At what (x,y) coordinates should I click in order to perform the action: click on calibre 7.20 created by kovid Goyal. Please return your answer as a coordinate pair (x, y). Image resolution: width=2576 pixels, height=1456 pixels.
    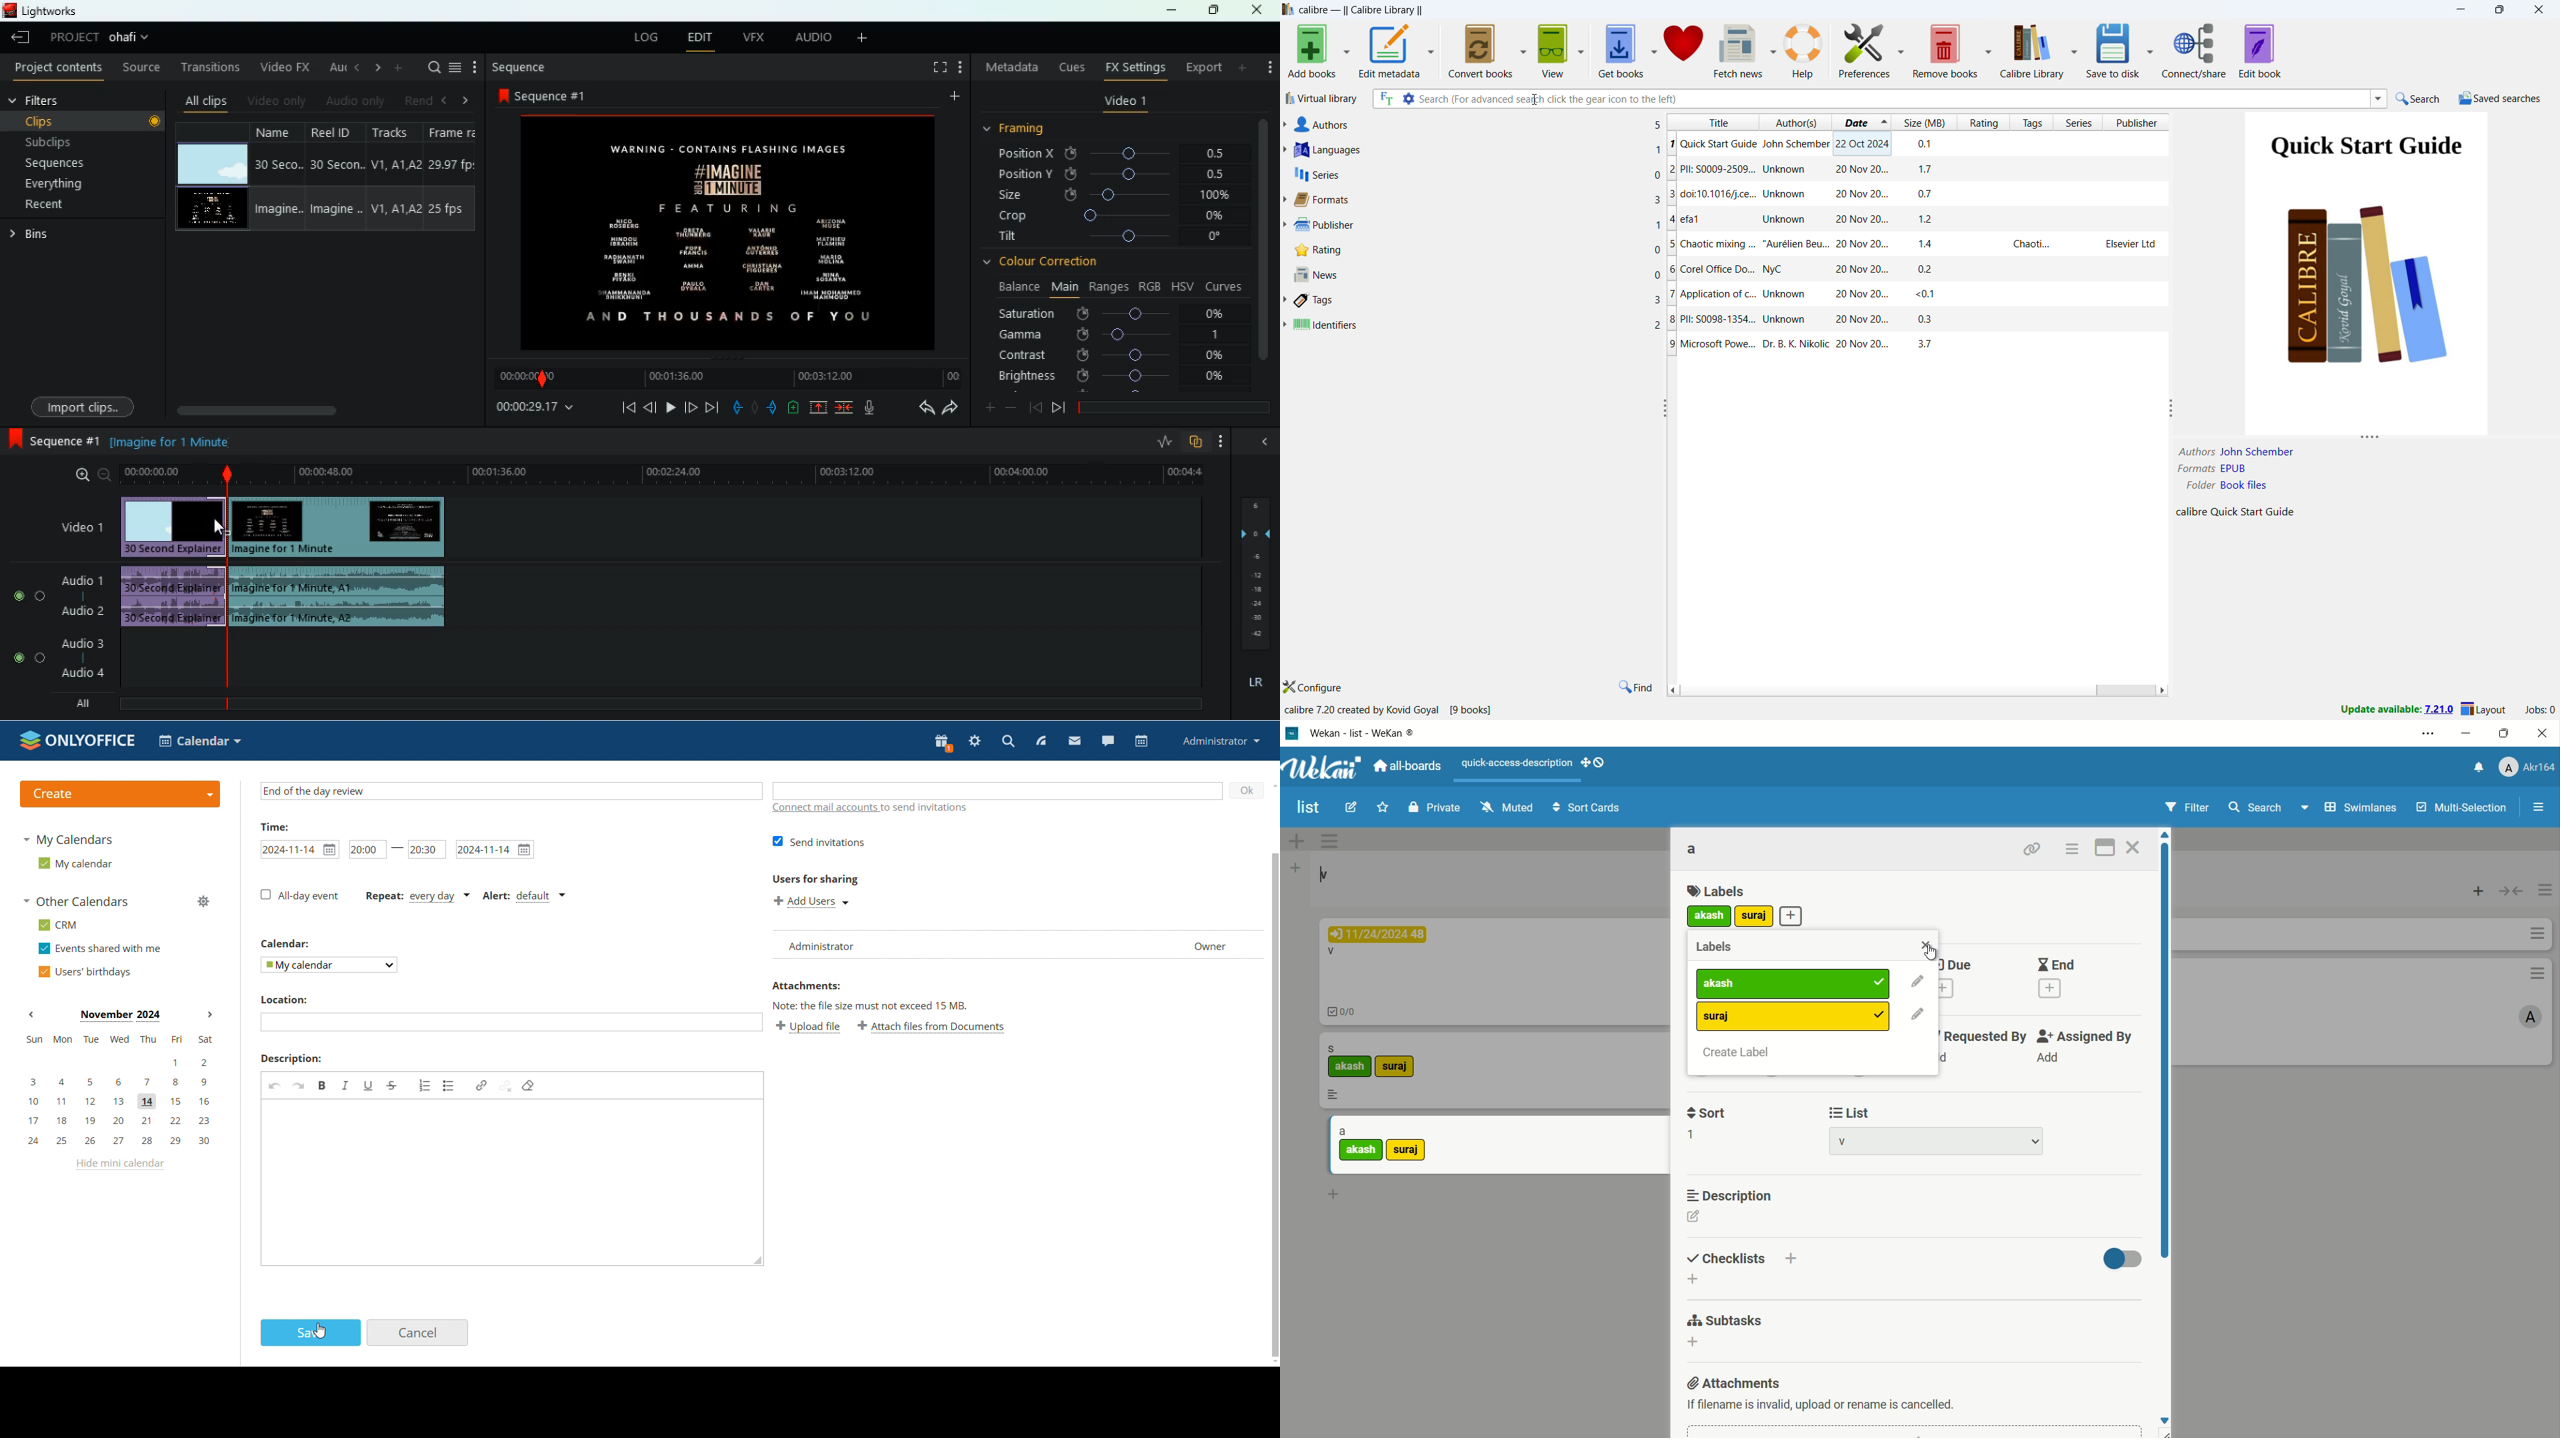
    Looking at the image, I should click on (1361, 709).